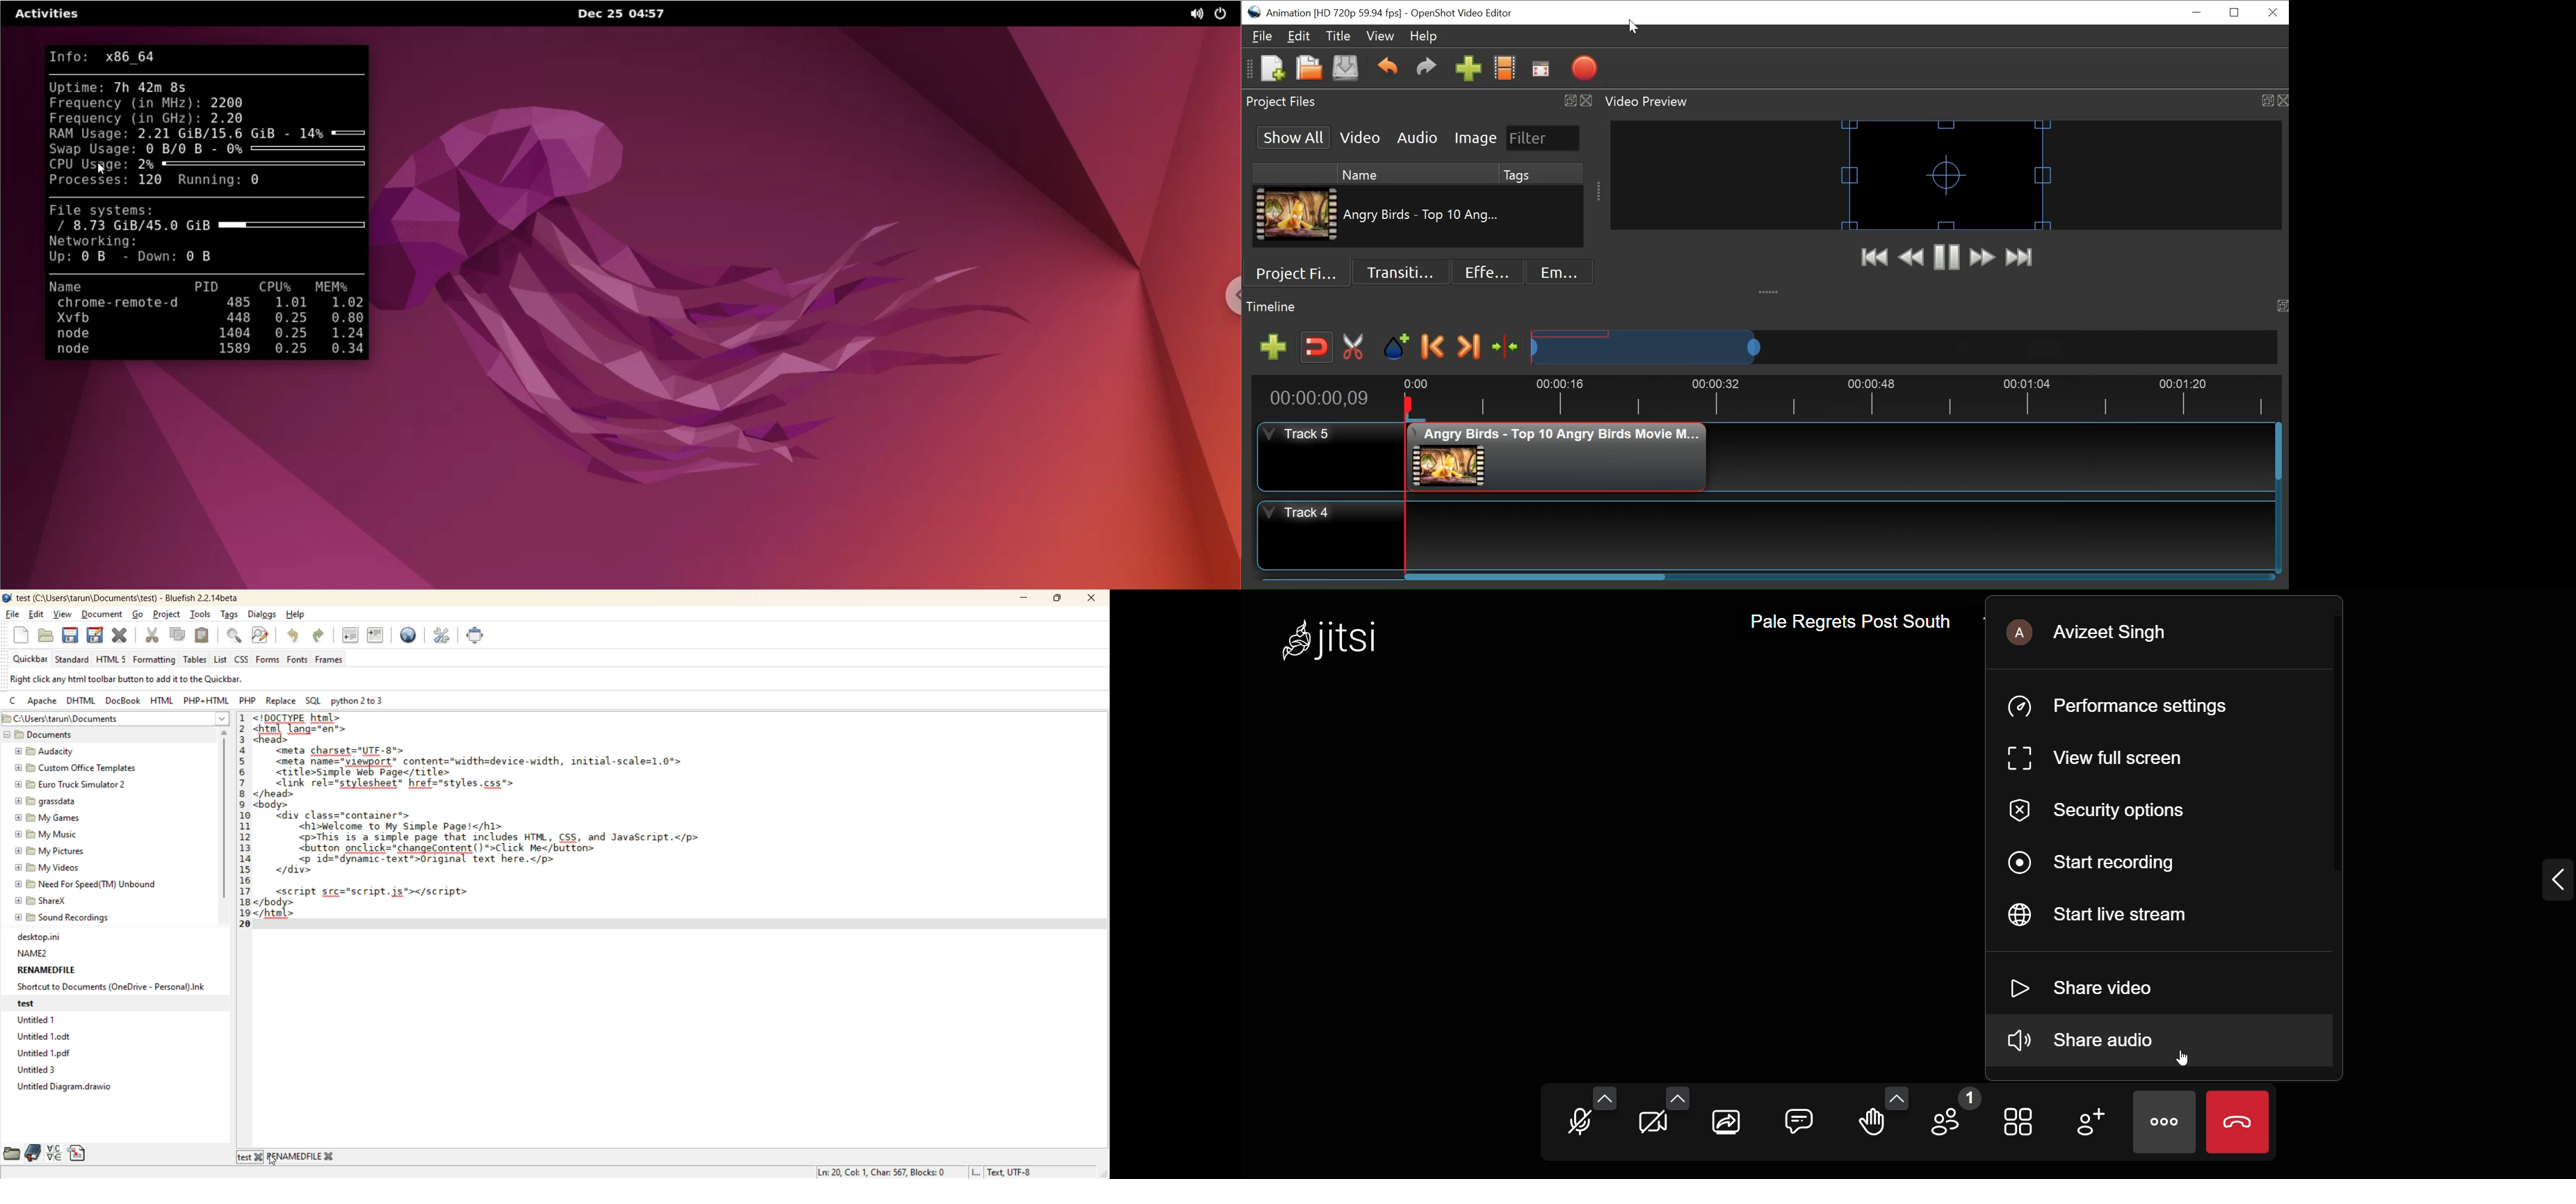  What do you see at coordinates (75, 920) in the screenshot?
I see `sound recordings` at bounding box center [75, 920].